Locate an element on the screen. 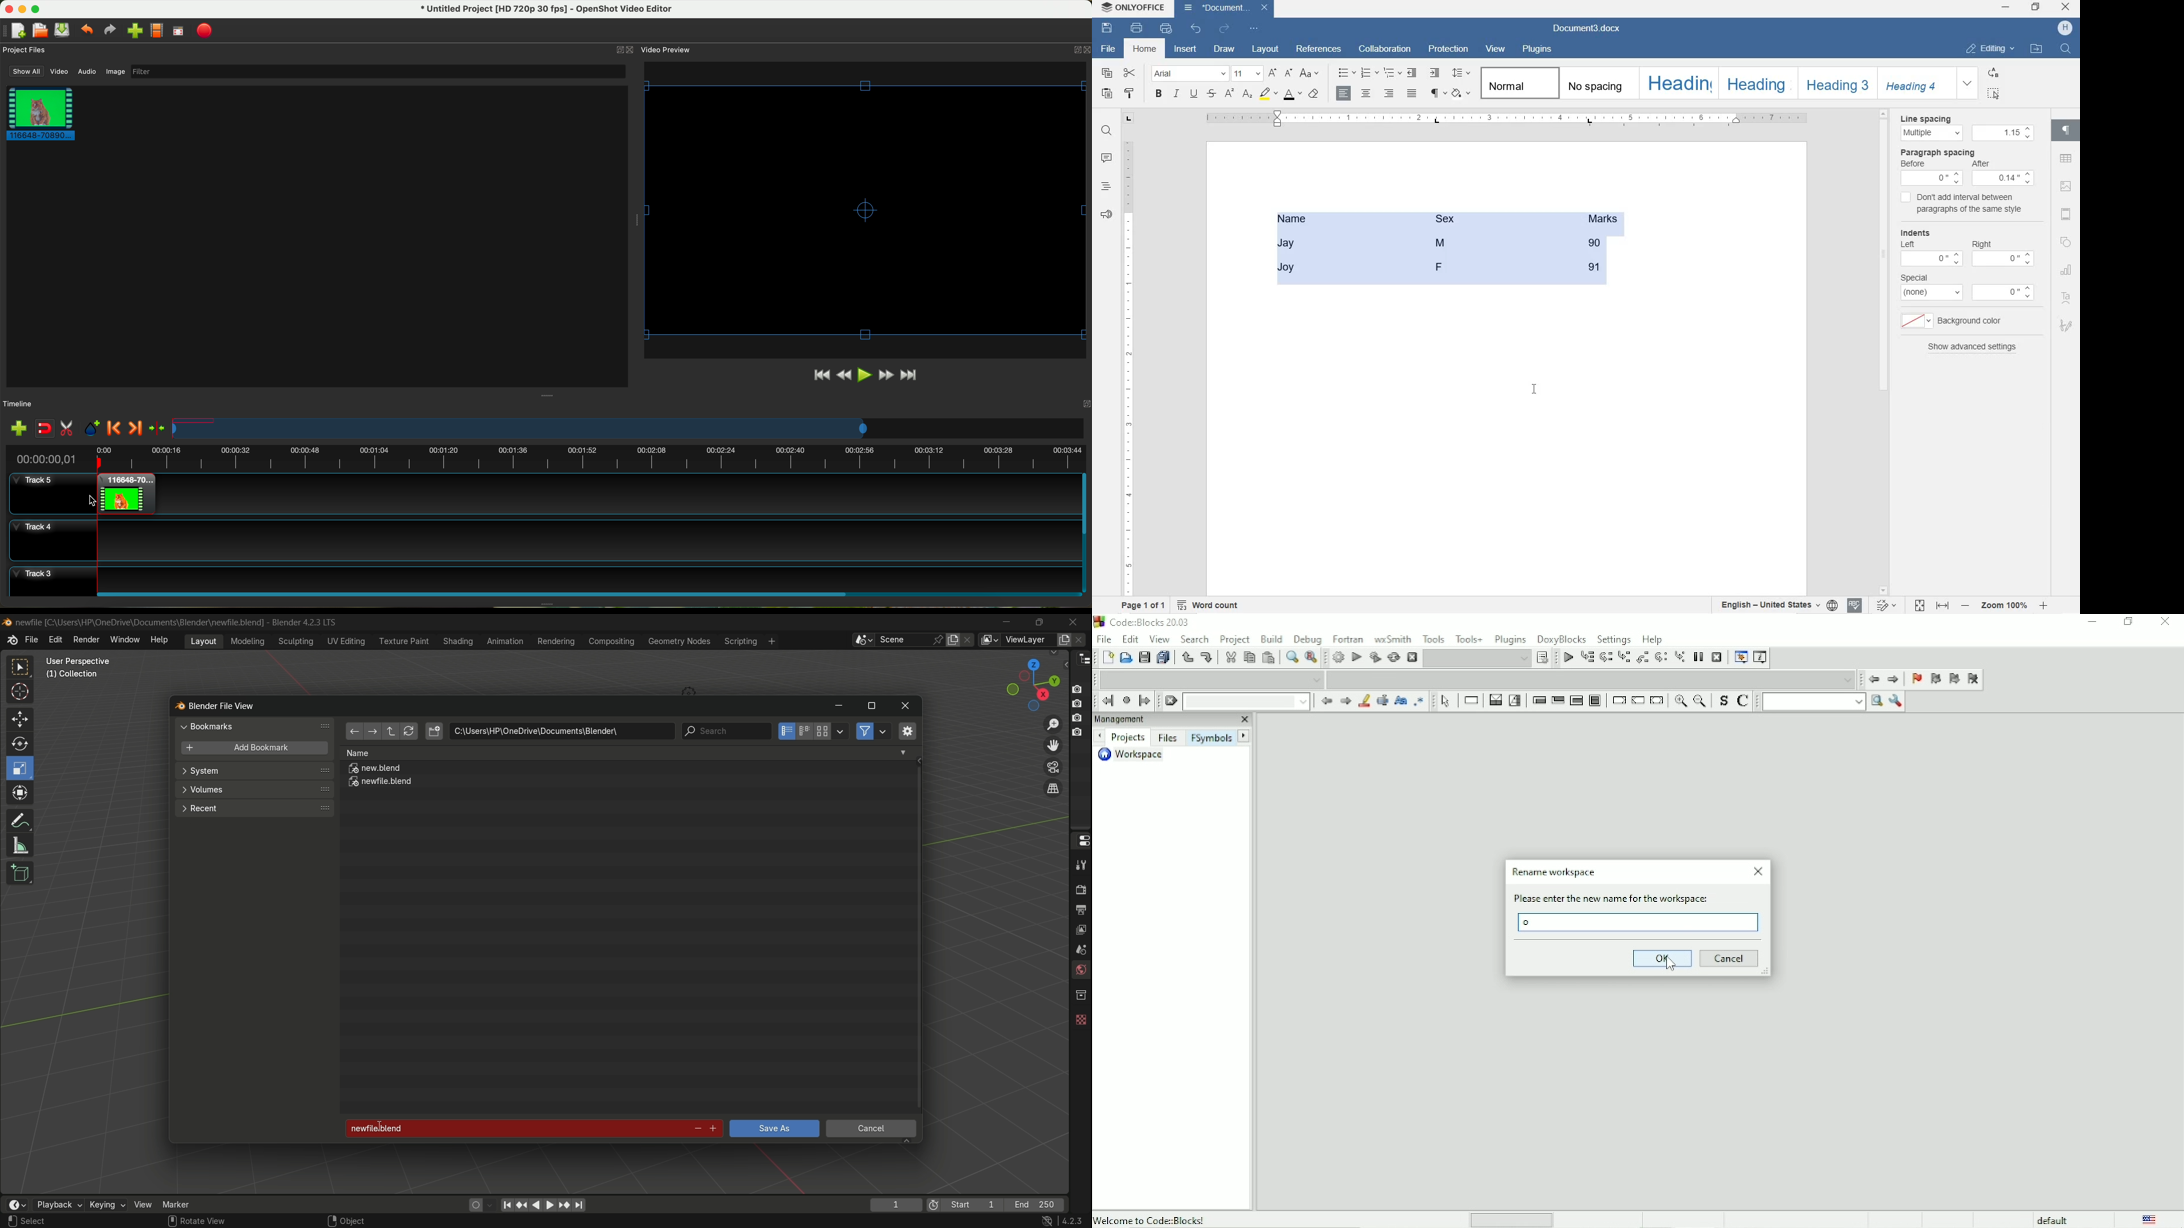  Drop down is located at coordinates (1212, 679).